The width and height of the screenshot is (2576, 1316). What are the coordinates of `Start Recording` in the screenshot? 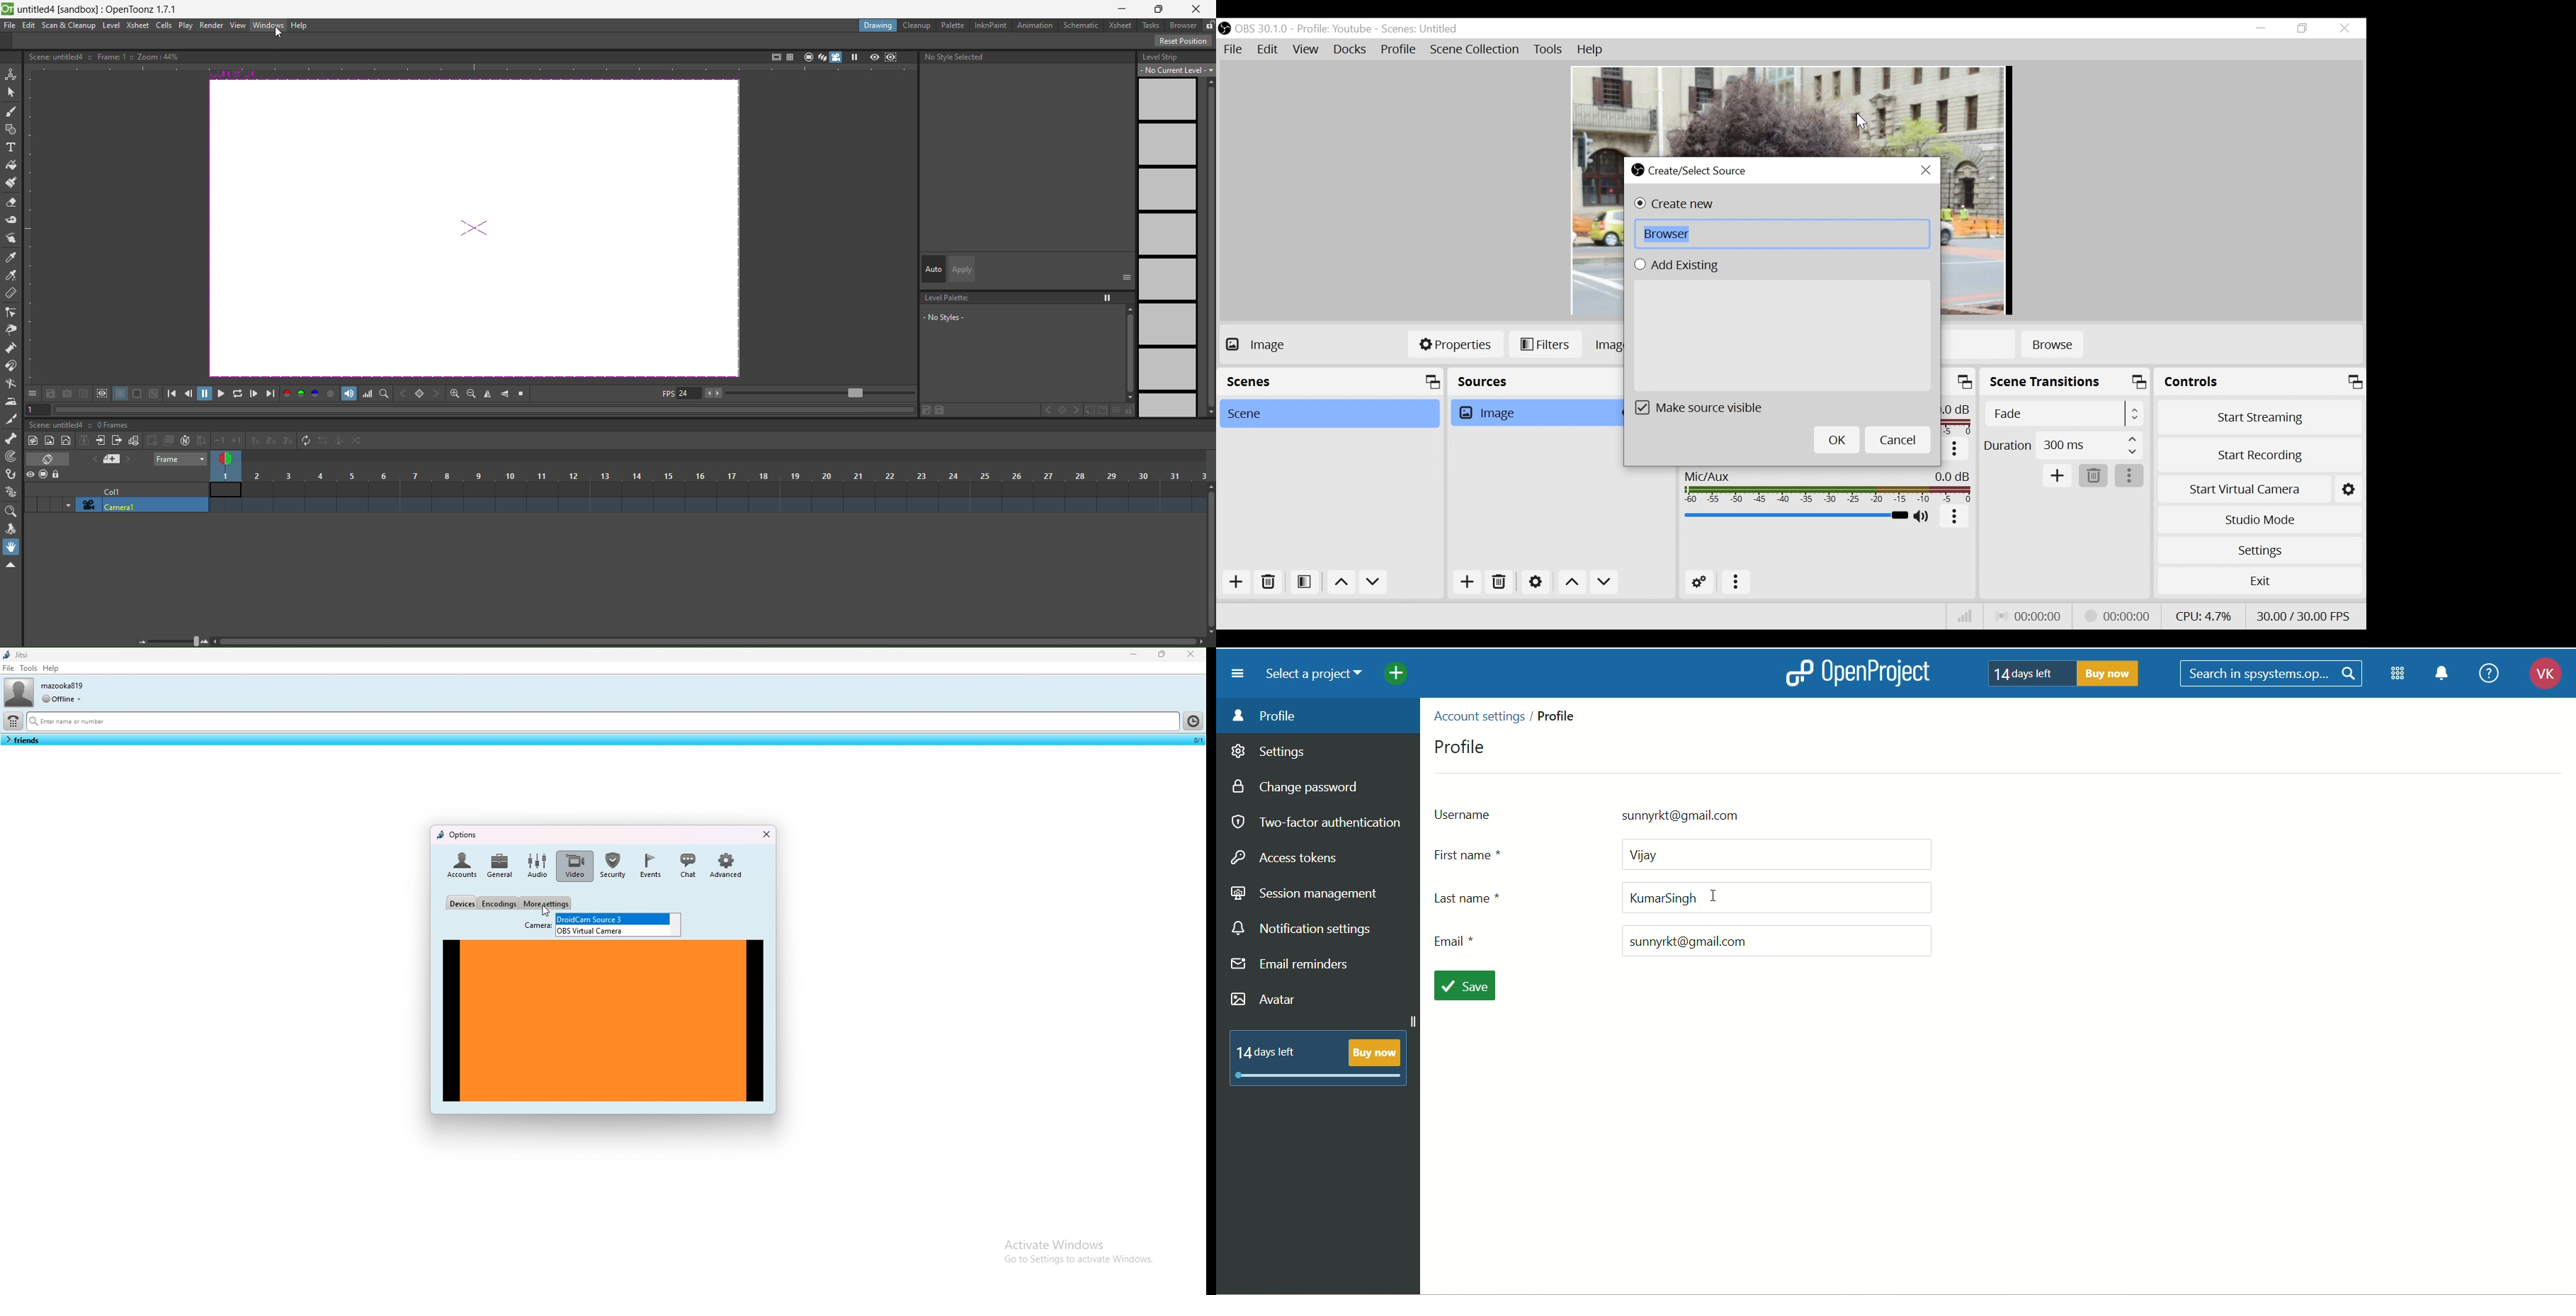 It's located at (2258, 456).